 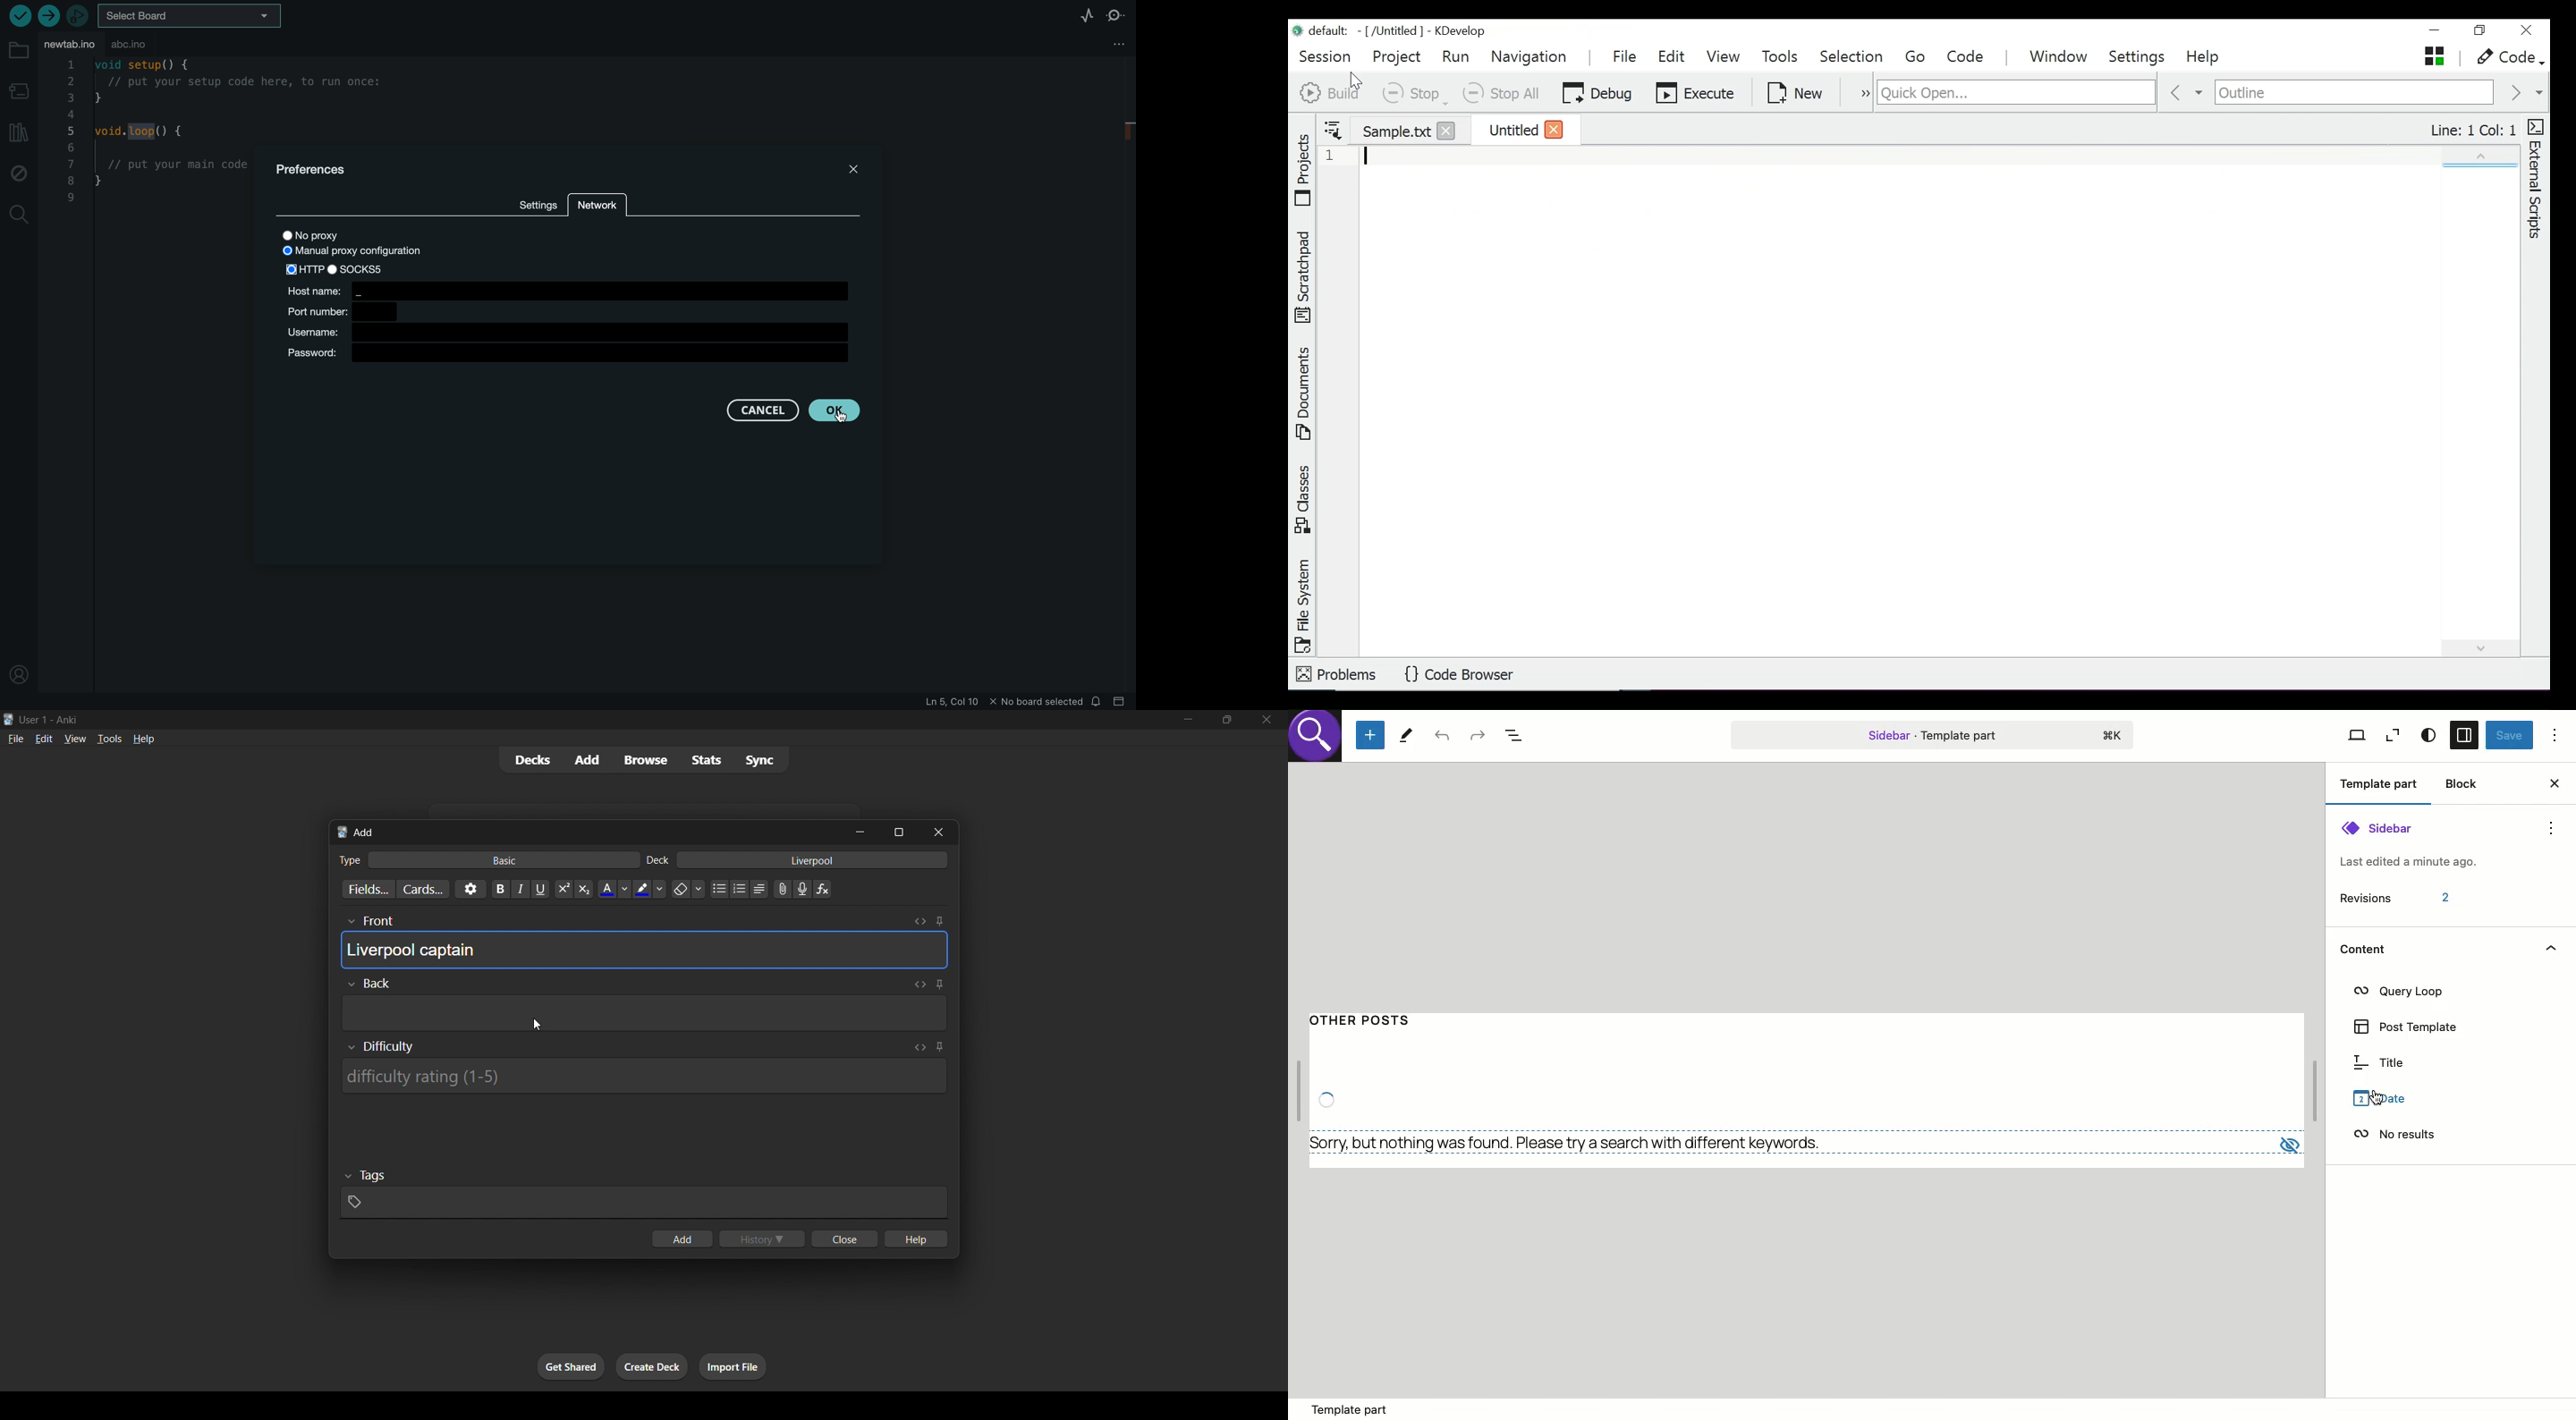 I want to click on Italics, so click(x=521, y=889).